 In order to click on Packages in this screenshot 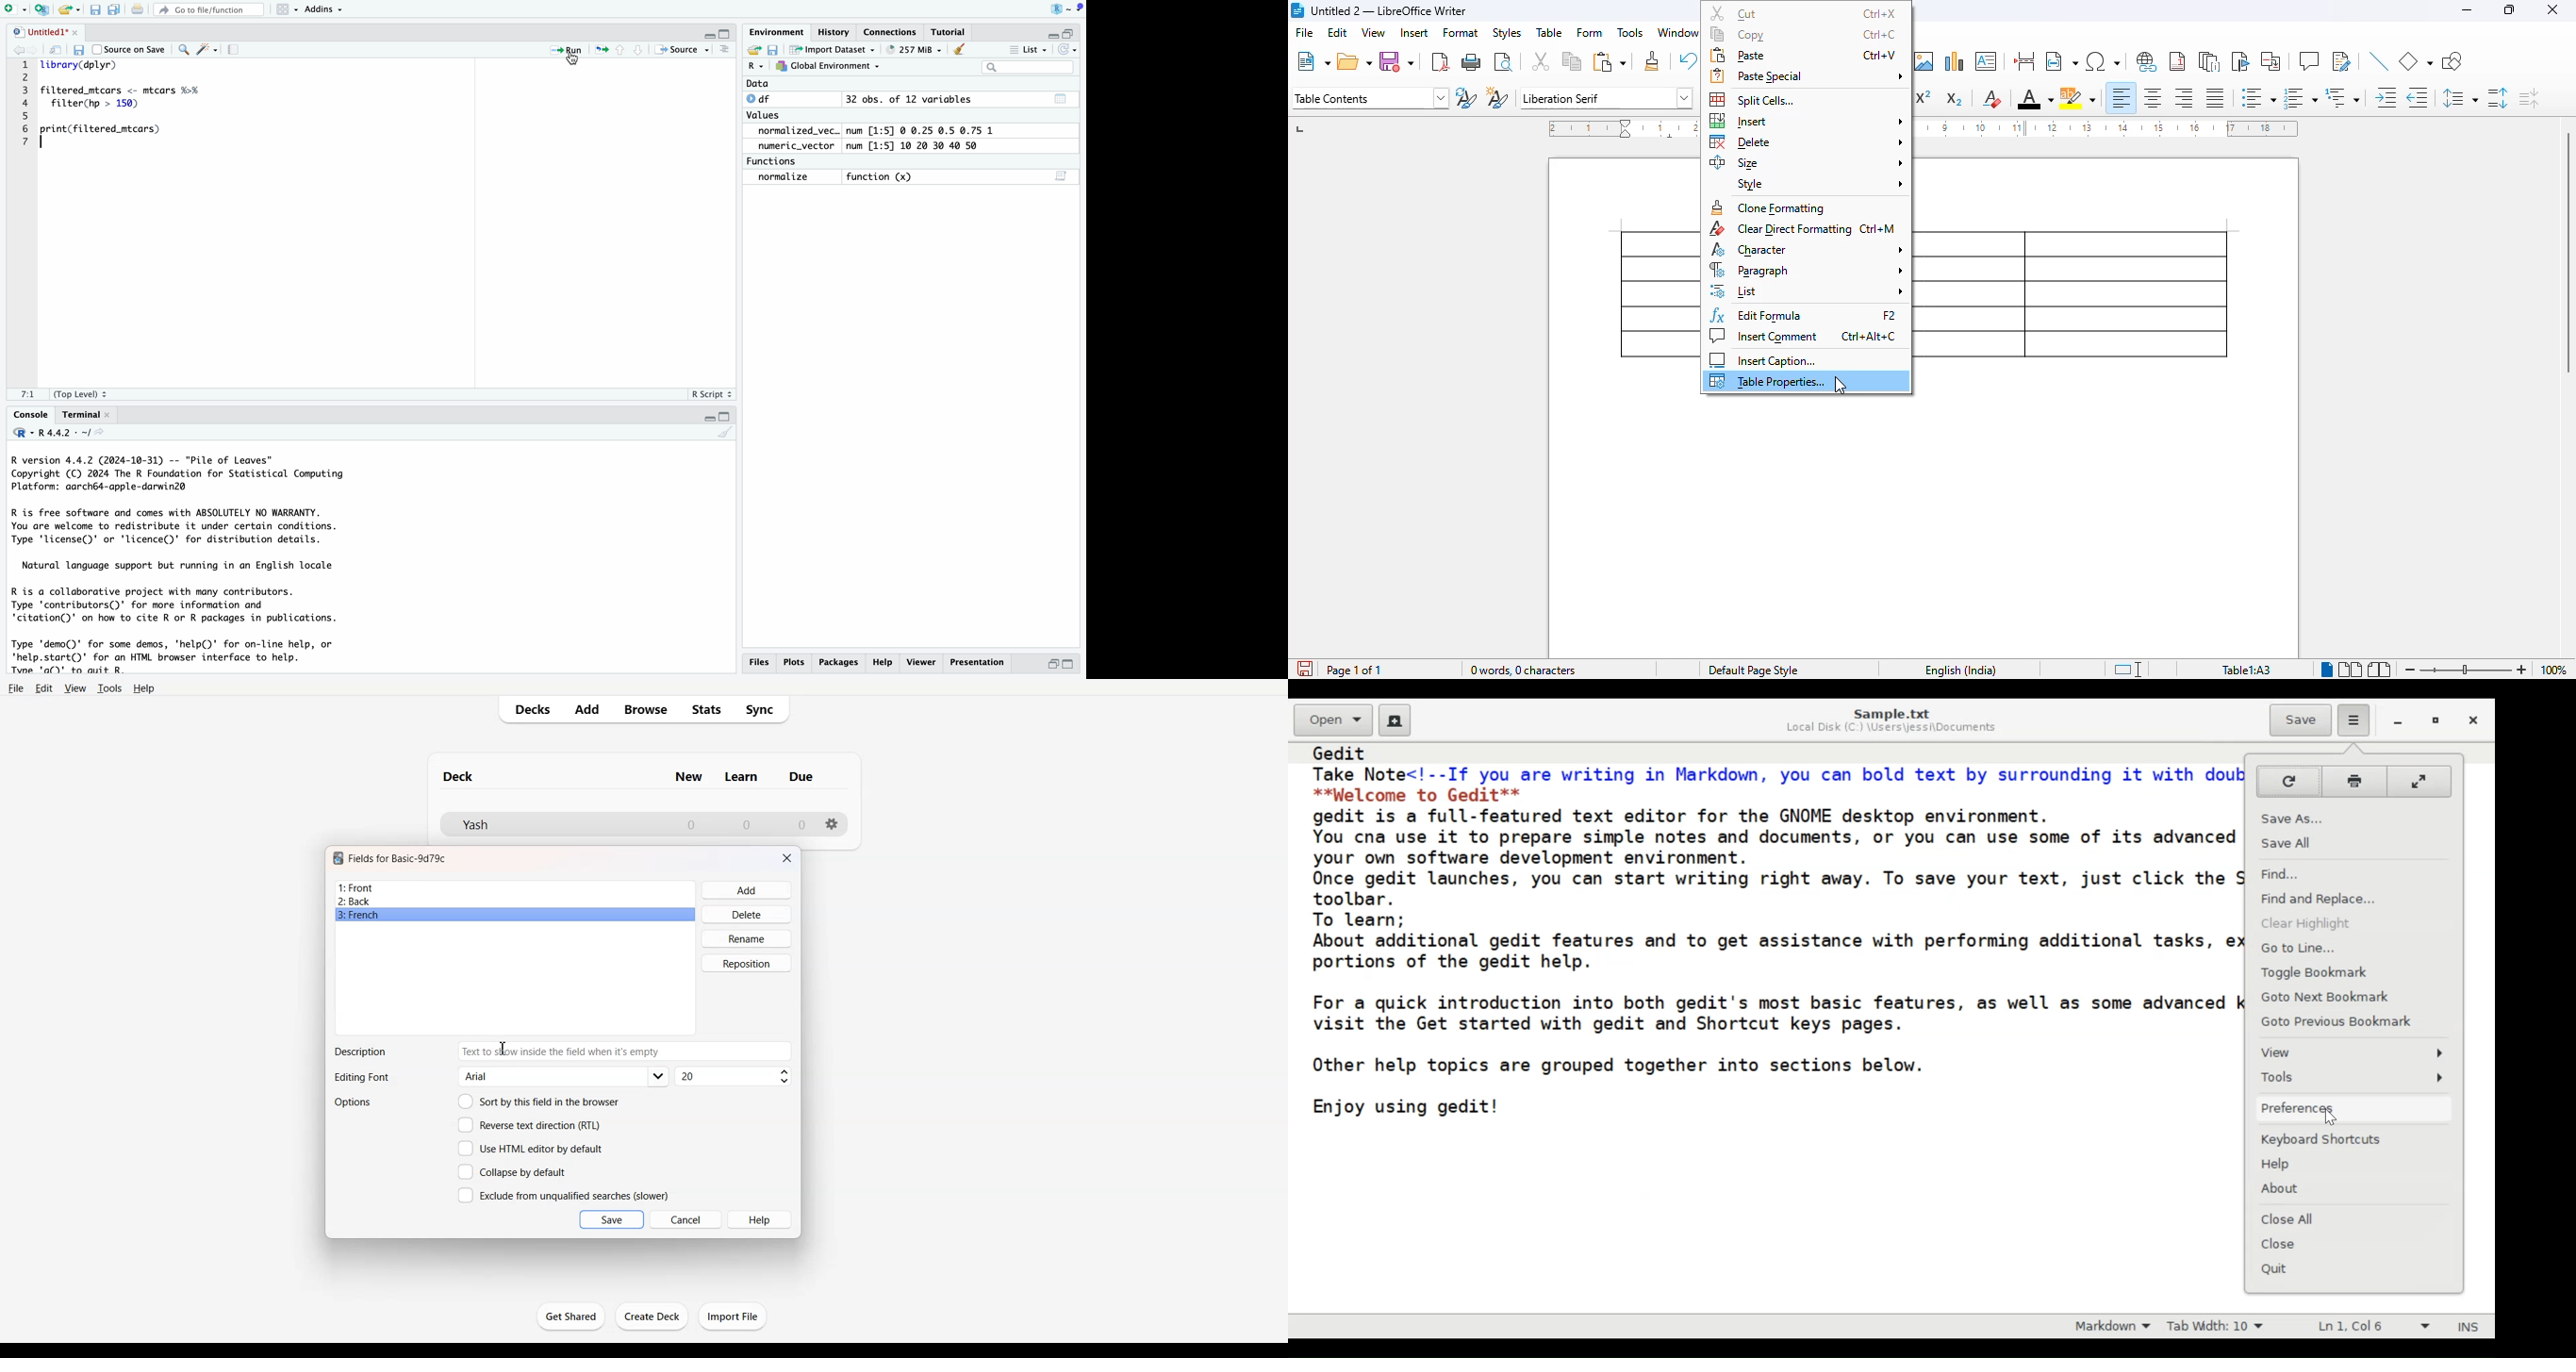, I will do `click(881, 663)`.